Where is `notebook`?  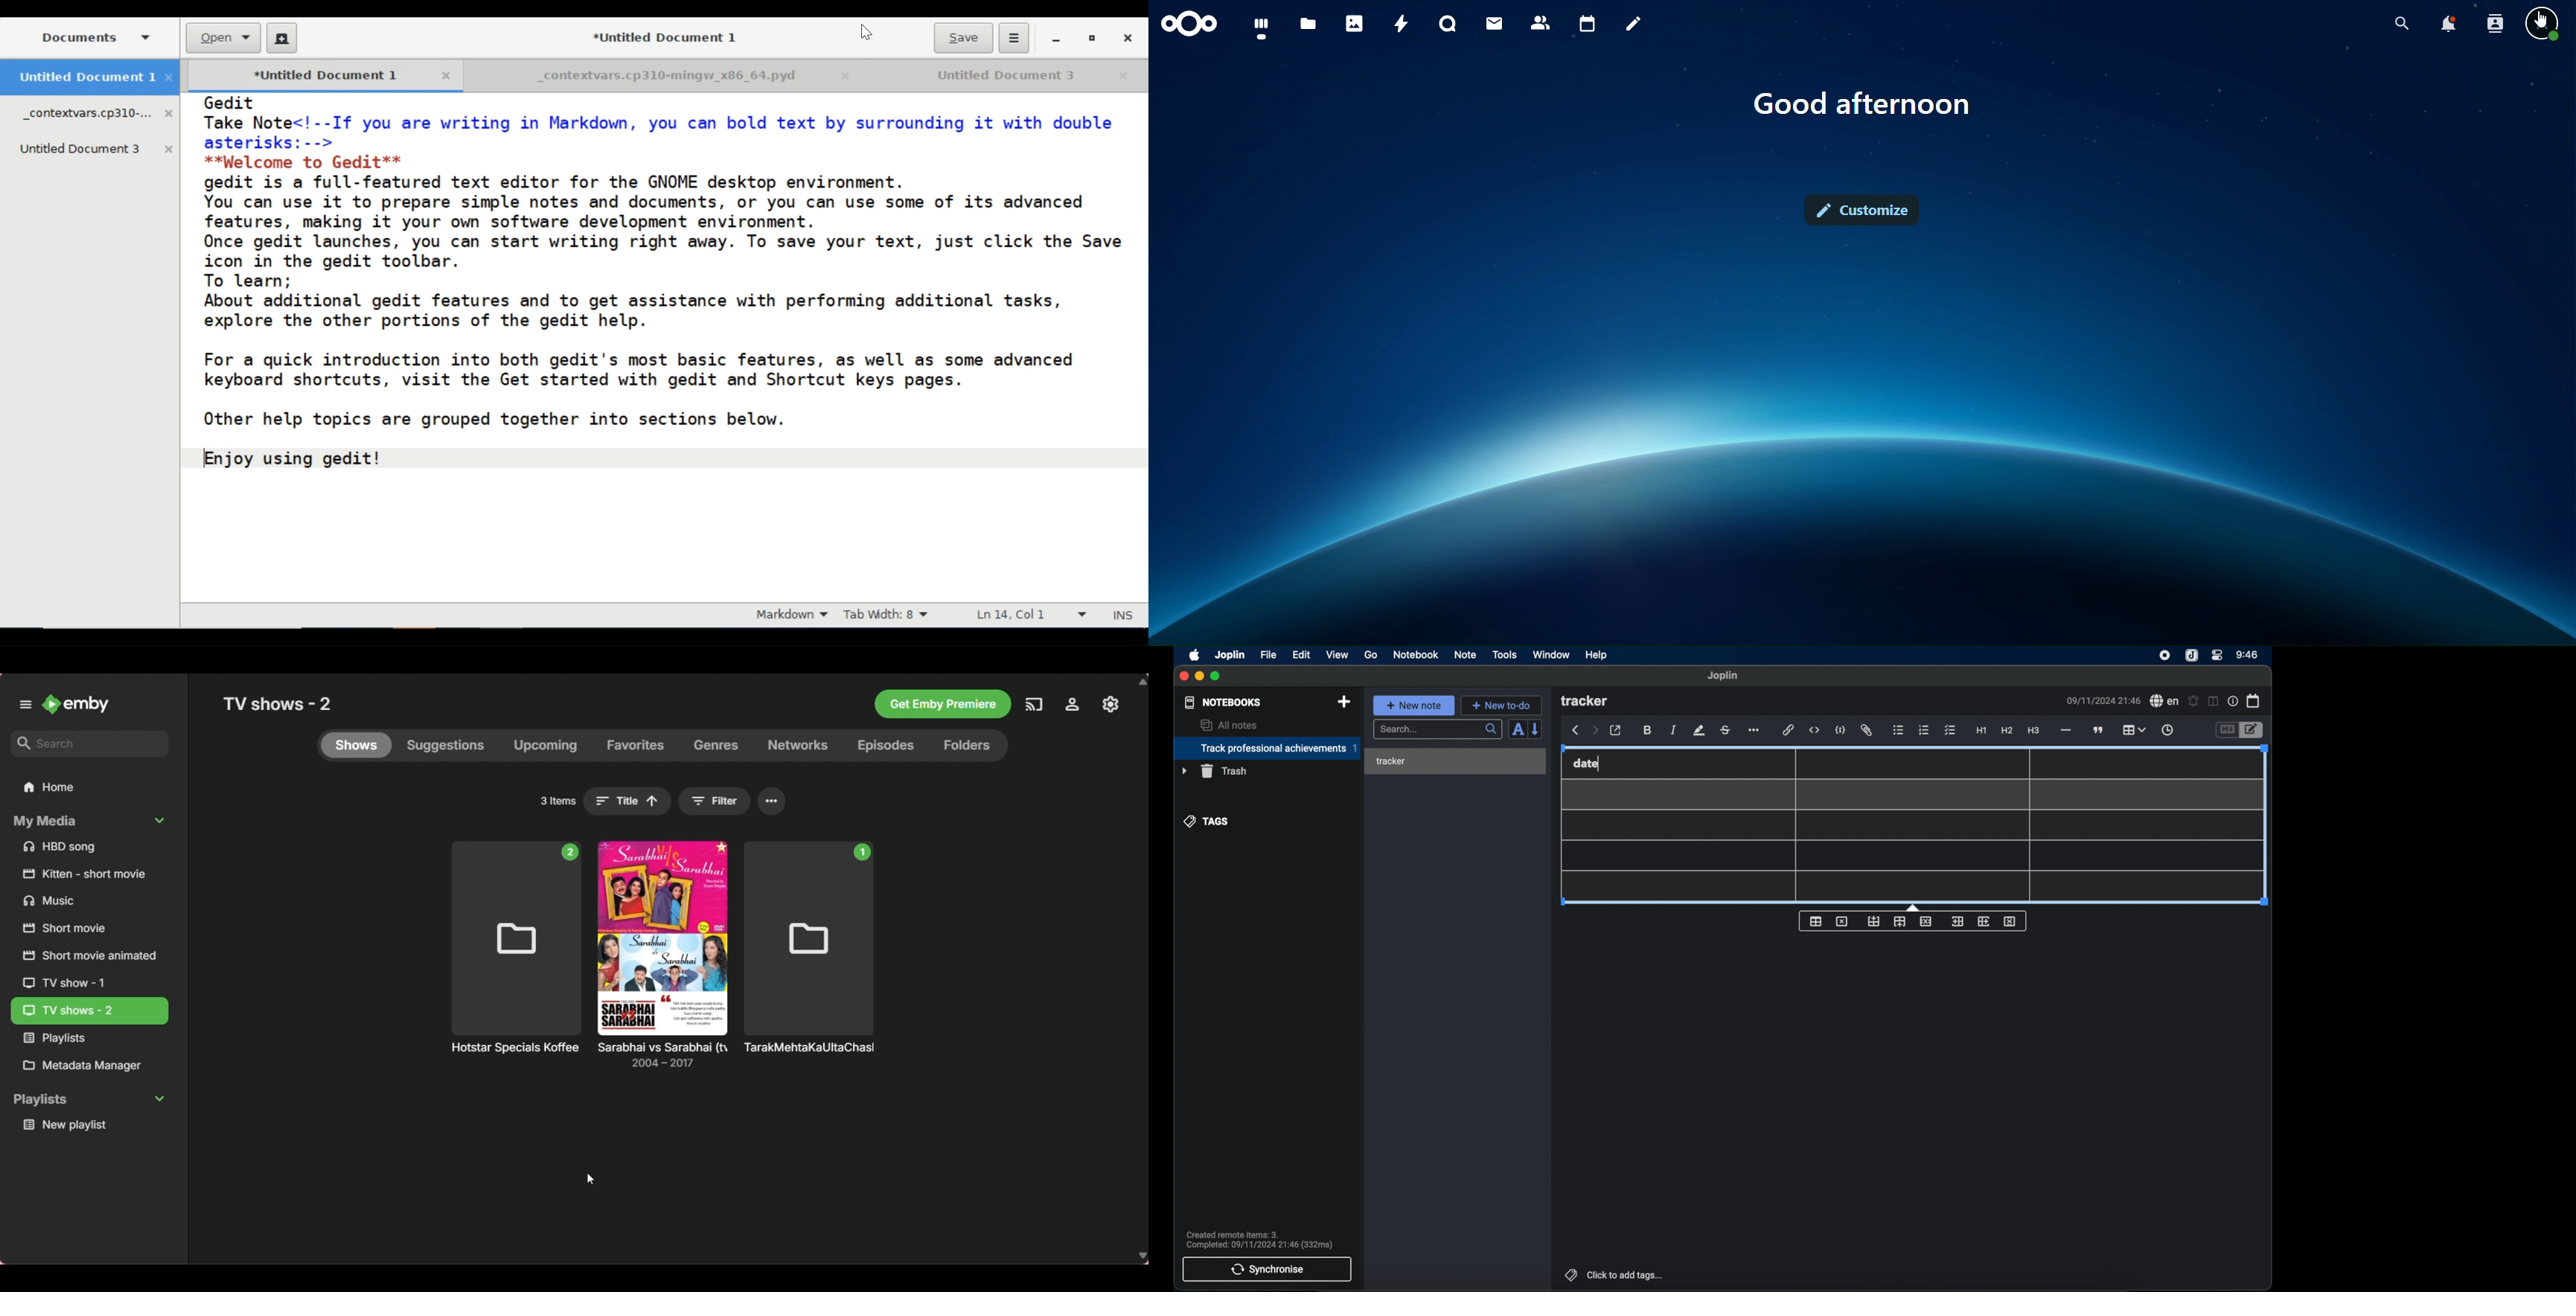
notebook is located at coordinates (1416, 655).